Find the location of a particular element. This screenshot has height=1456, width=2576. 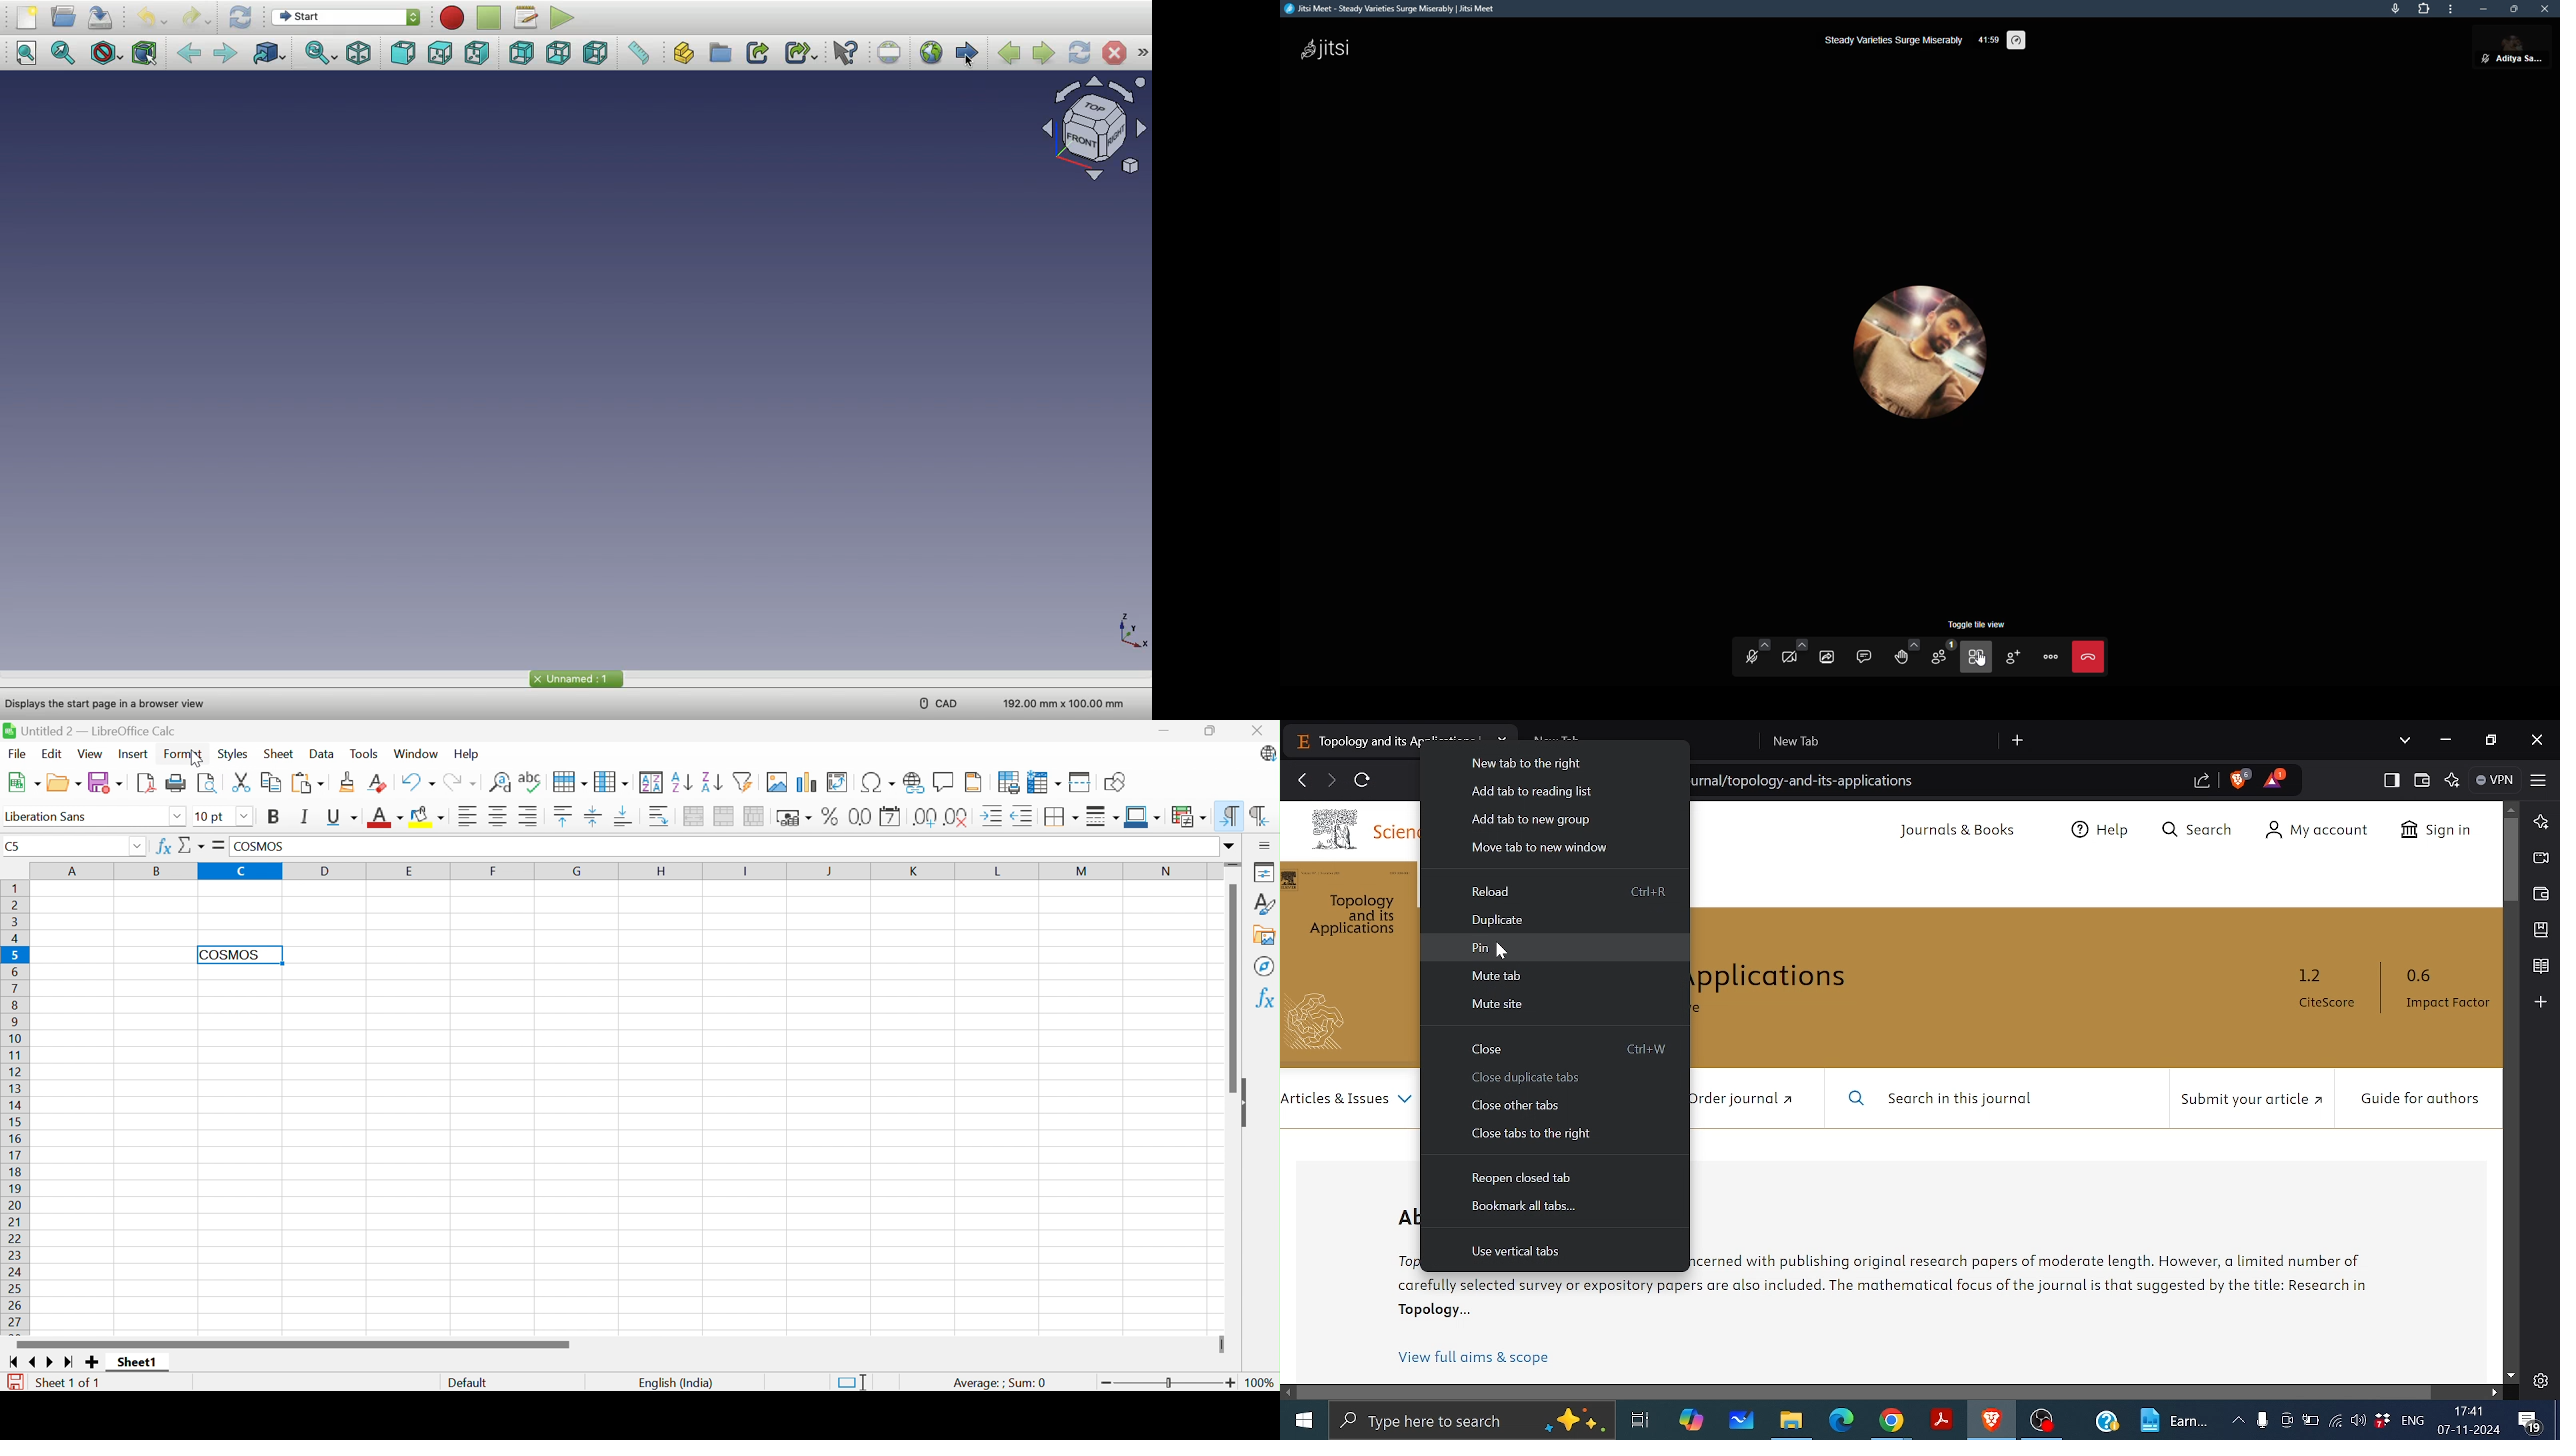

Close window is located at coordinates (2539, 740).